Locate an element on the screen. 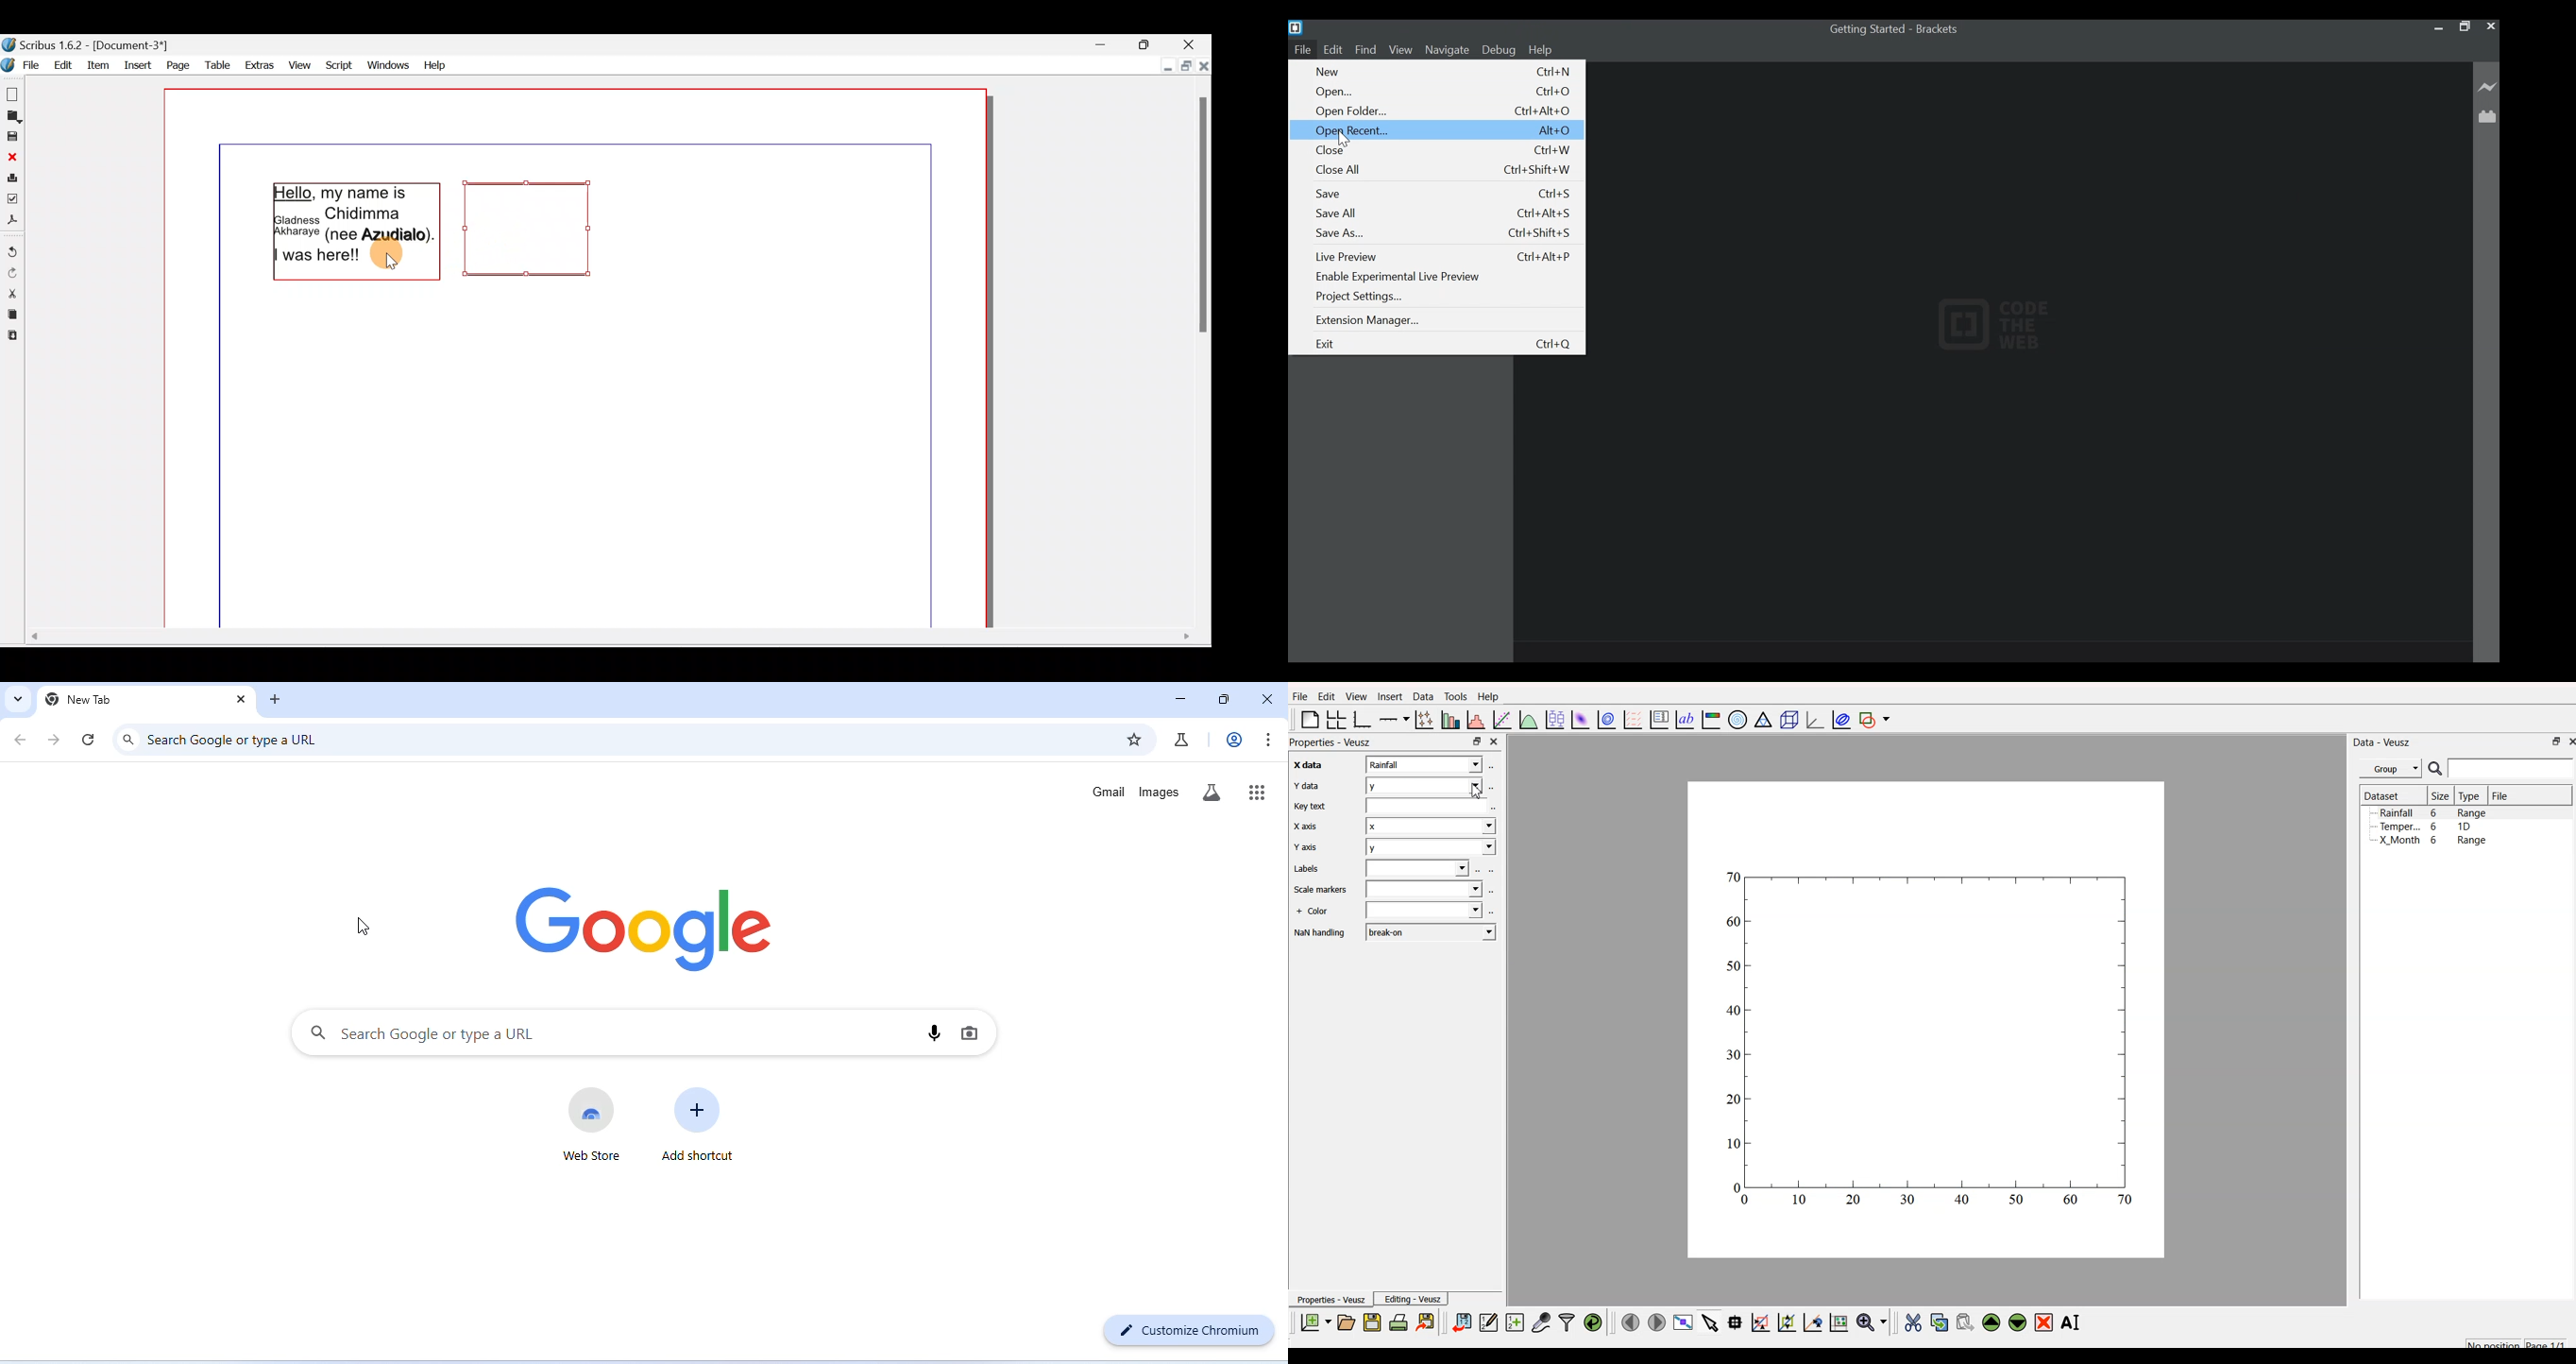 The height and width of the screenshot is (1372, 2576). reset graph axes is located at coordinates (1841, 1322).